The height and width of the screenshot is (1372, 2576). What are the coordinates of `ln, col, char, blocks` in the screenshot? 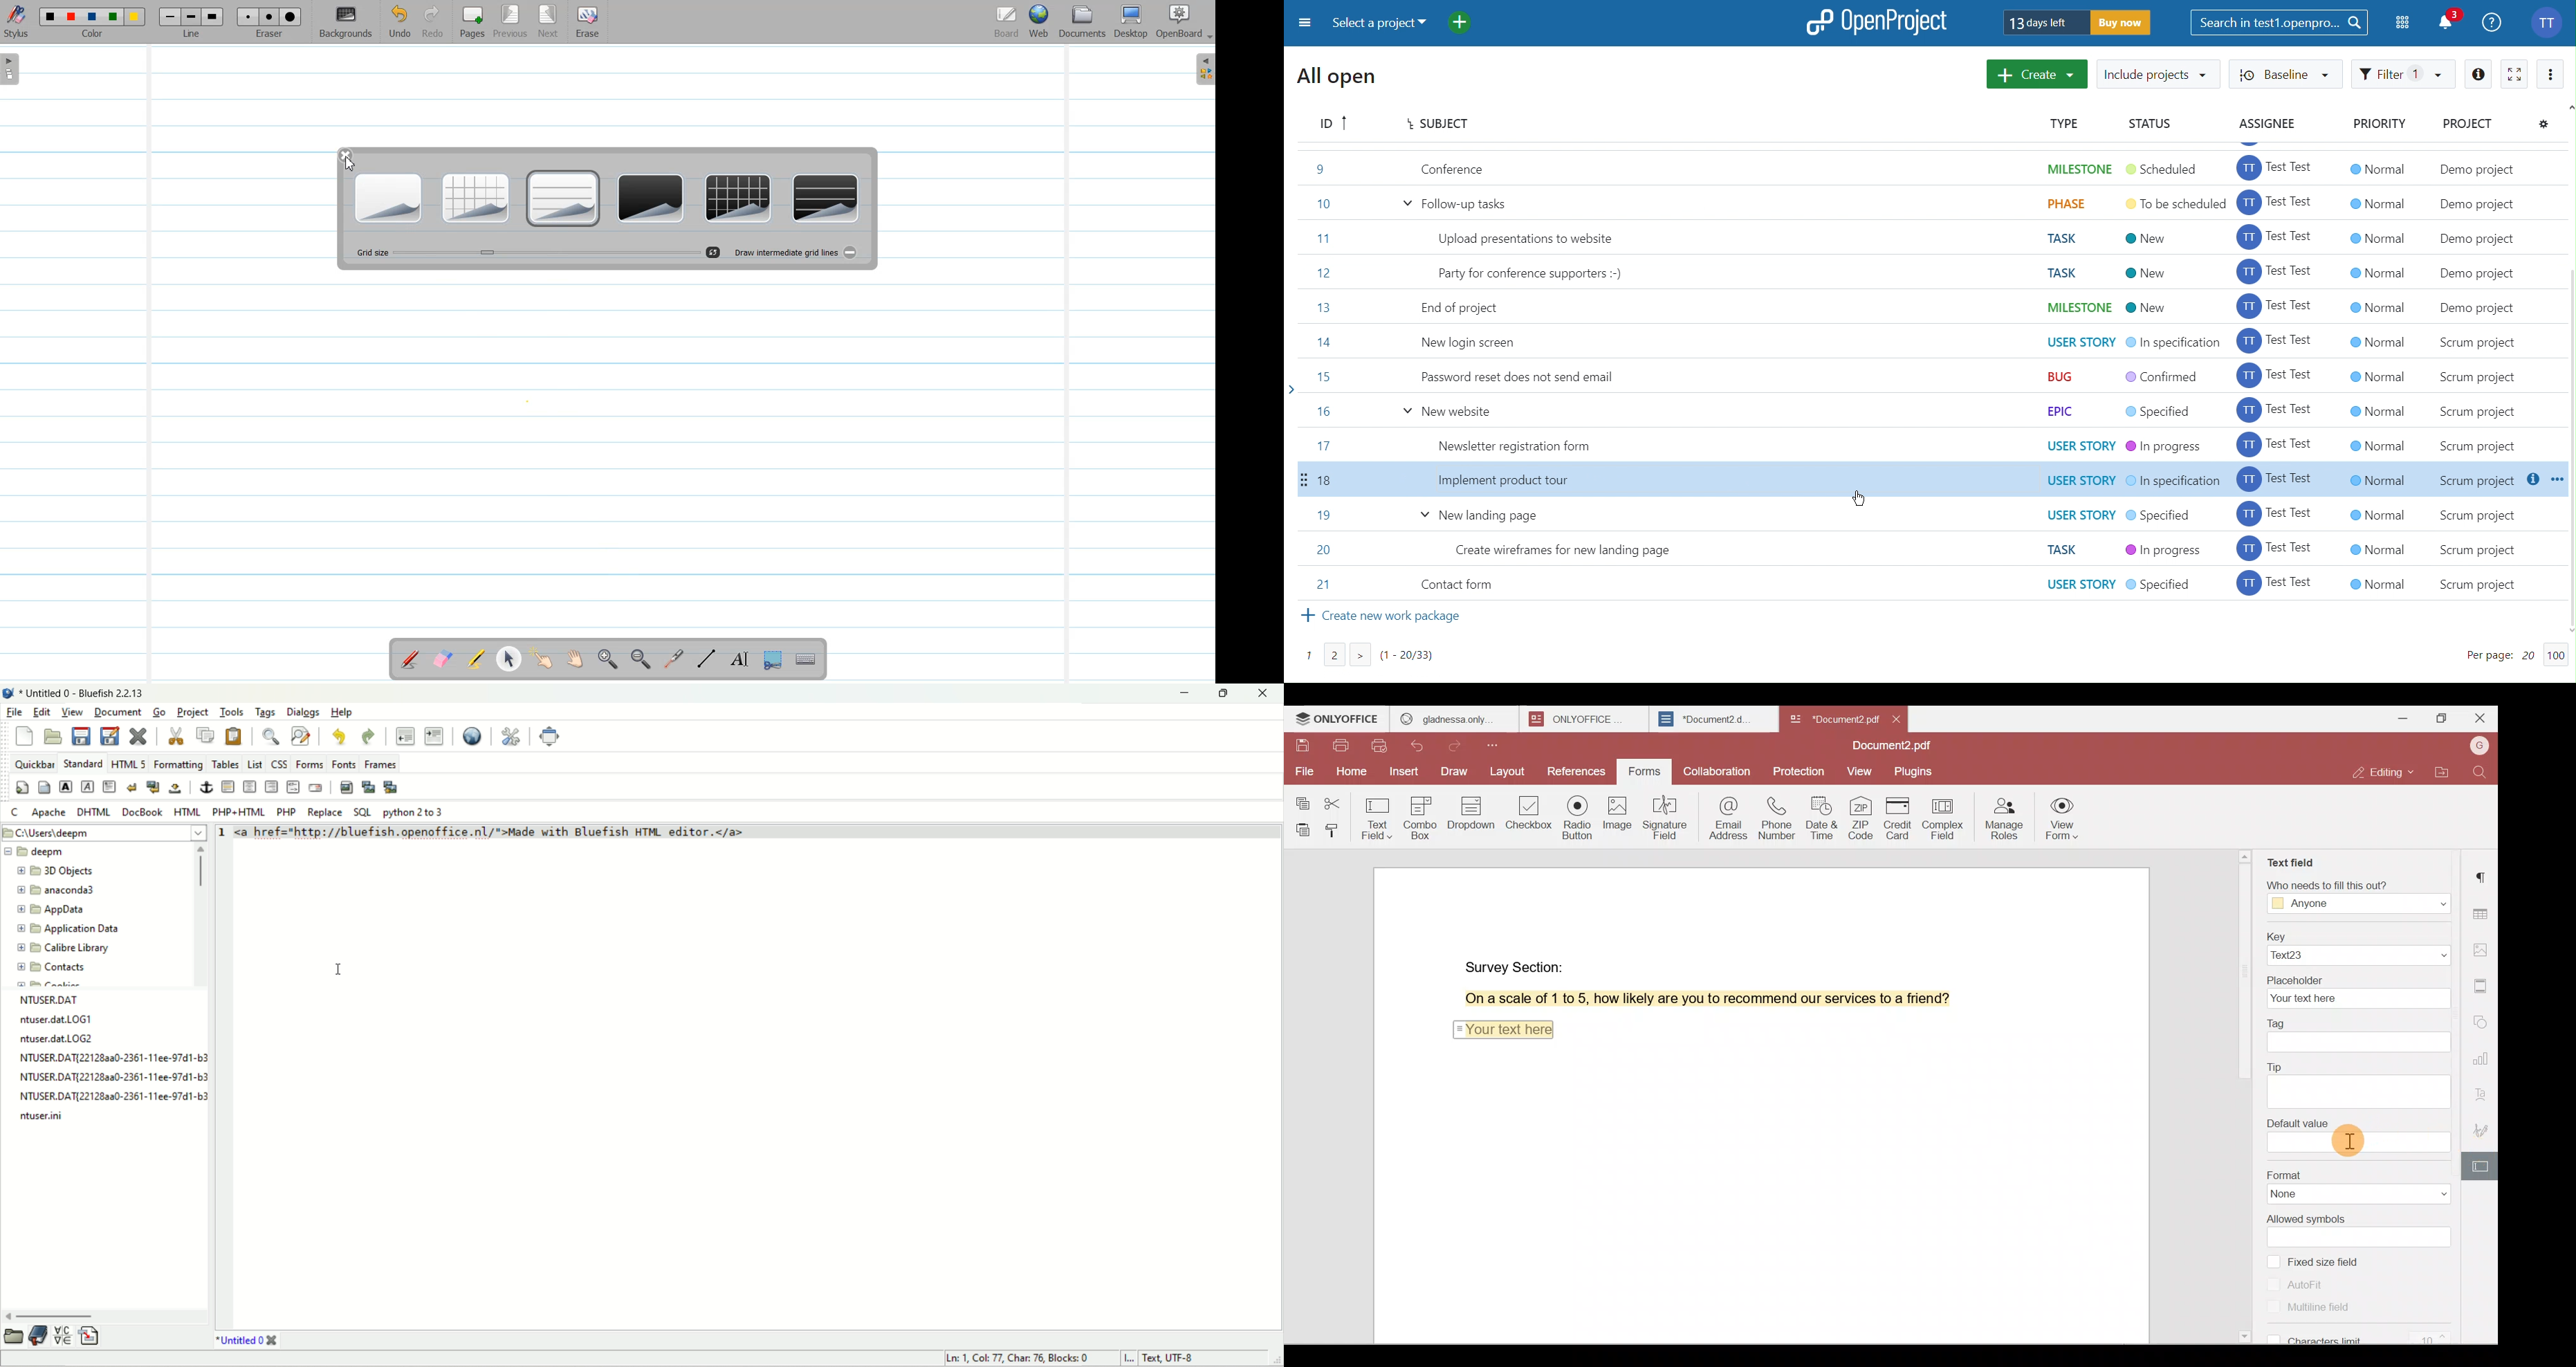 It's located at (1013, 1359).